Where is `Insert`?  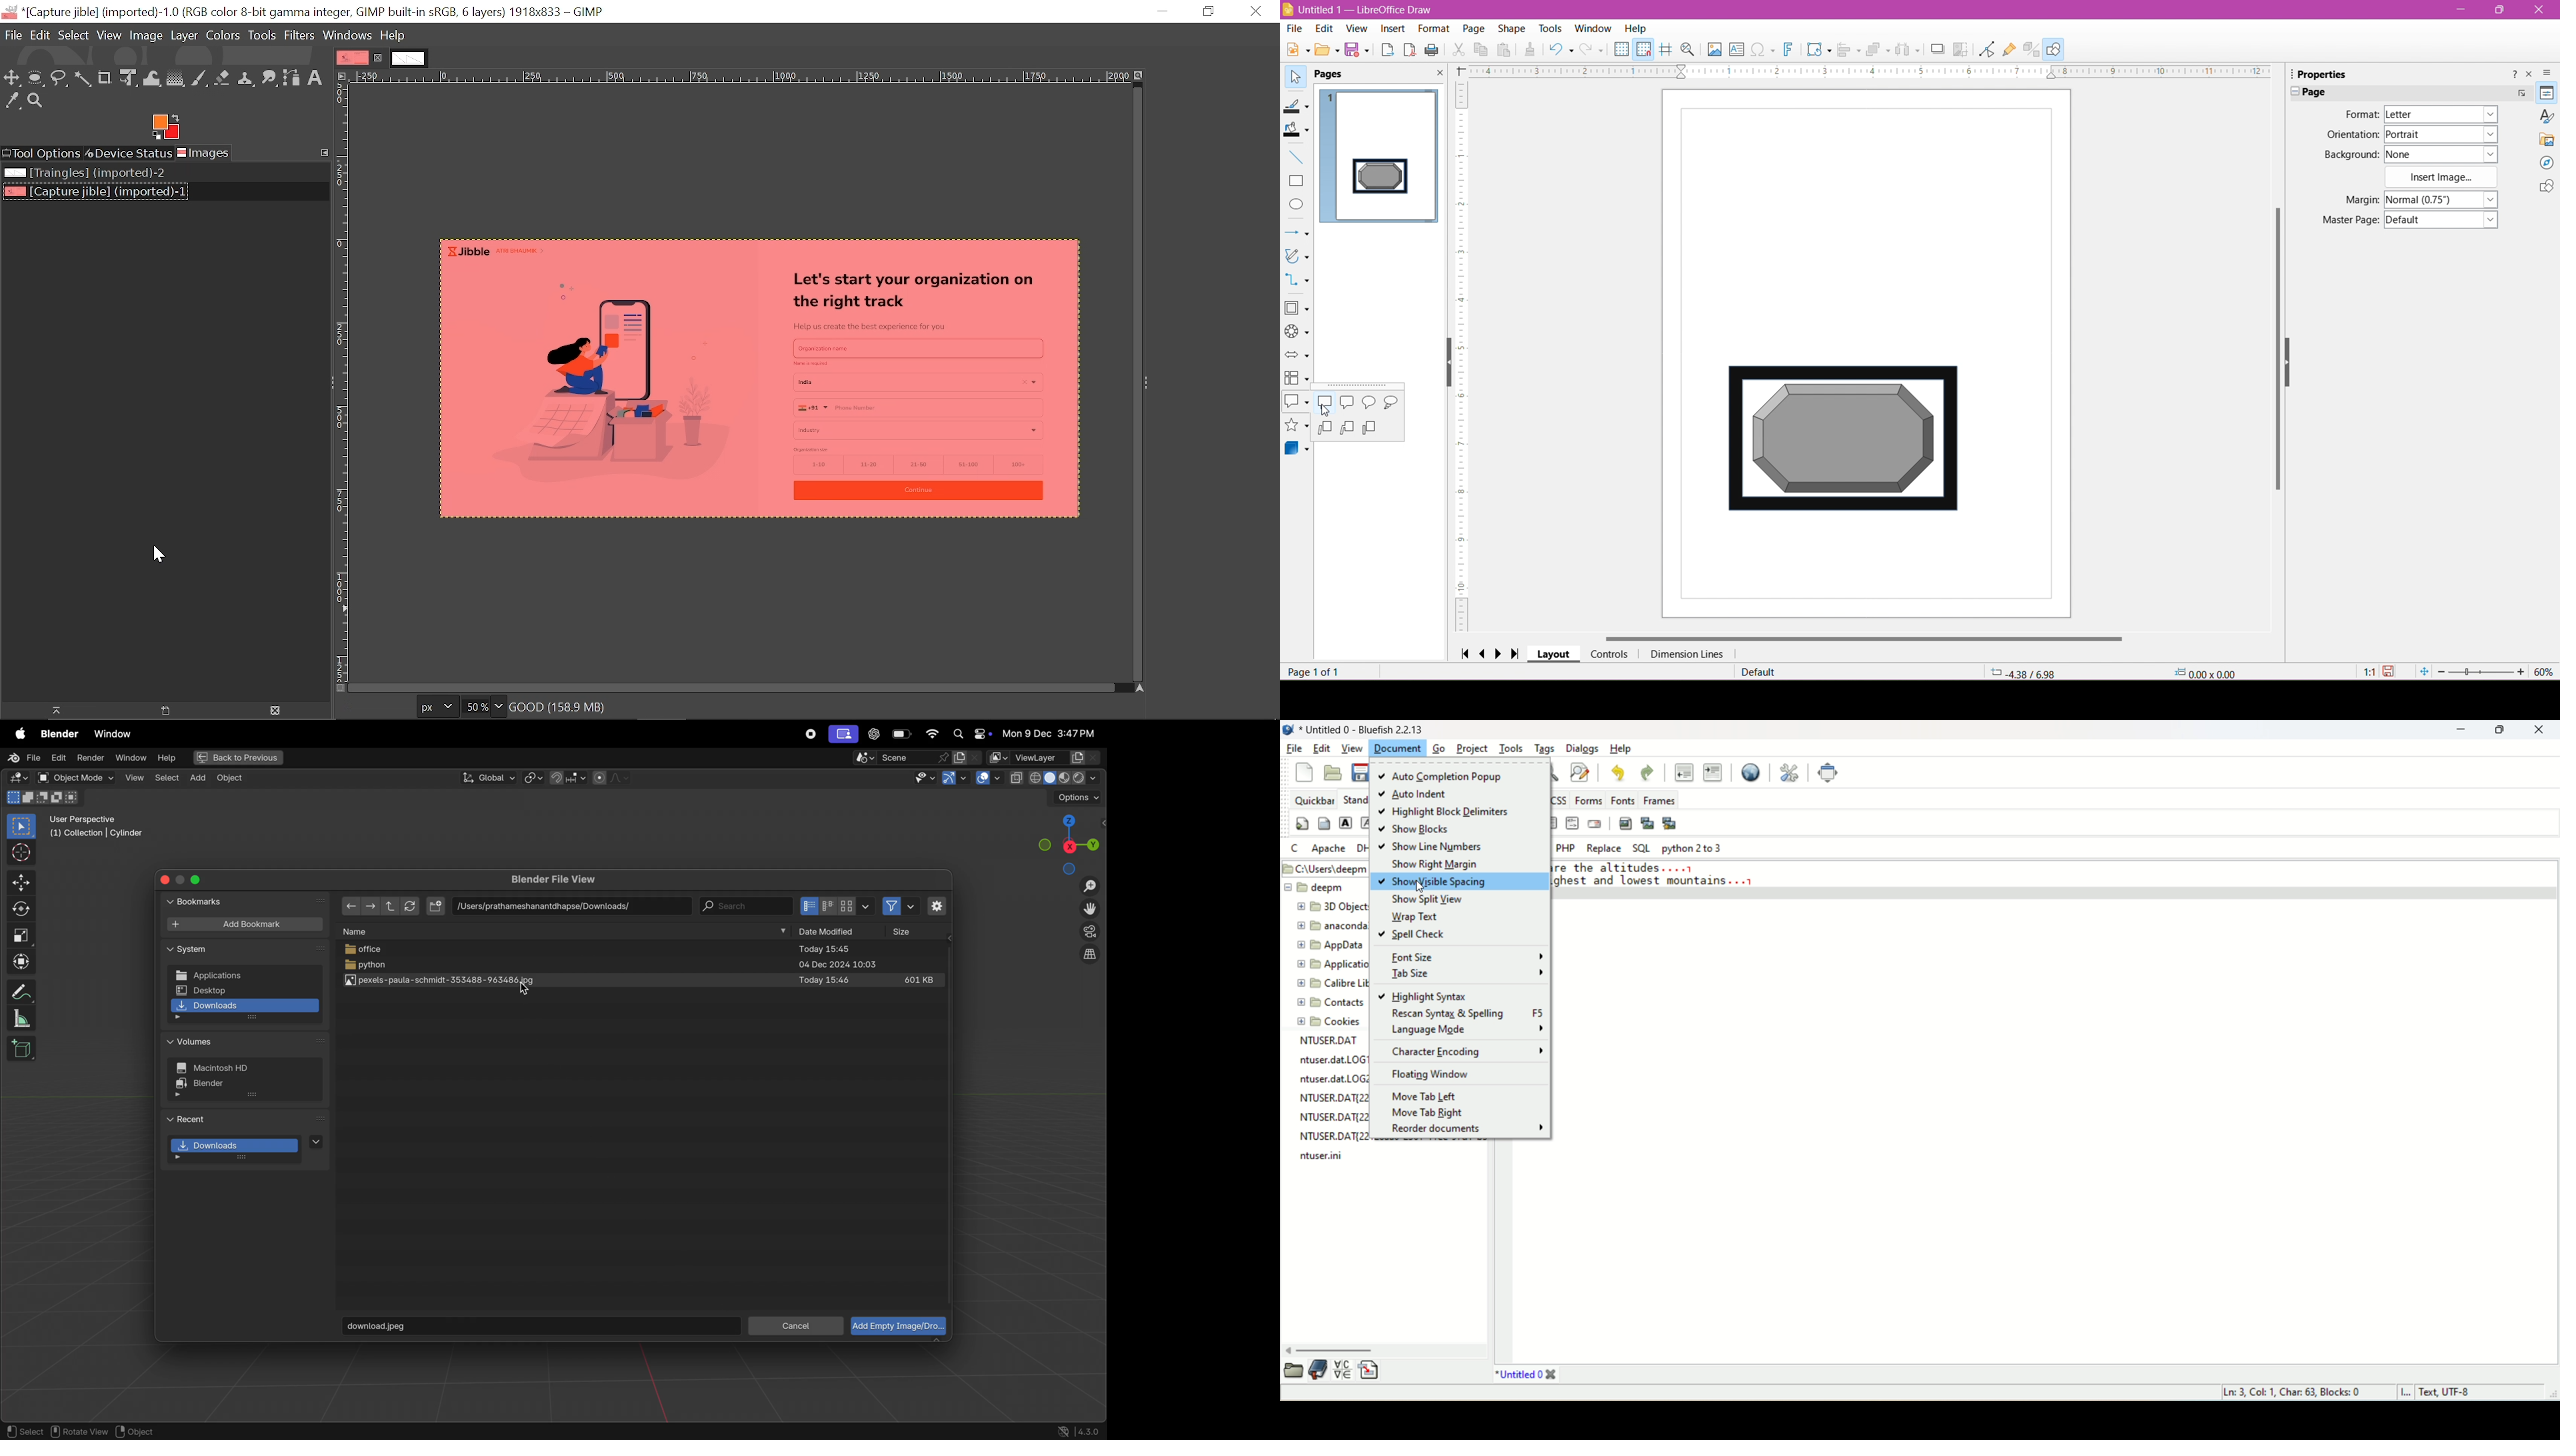 Insert is located at coordinates (1392, 29).